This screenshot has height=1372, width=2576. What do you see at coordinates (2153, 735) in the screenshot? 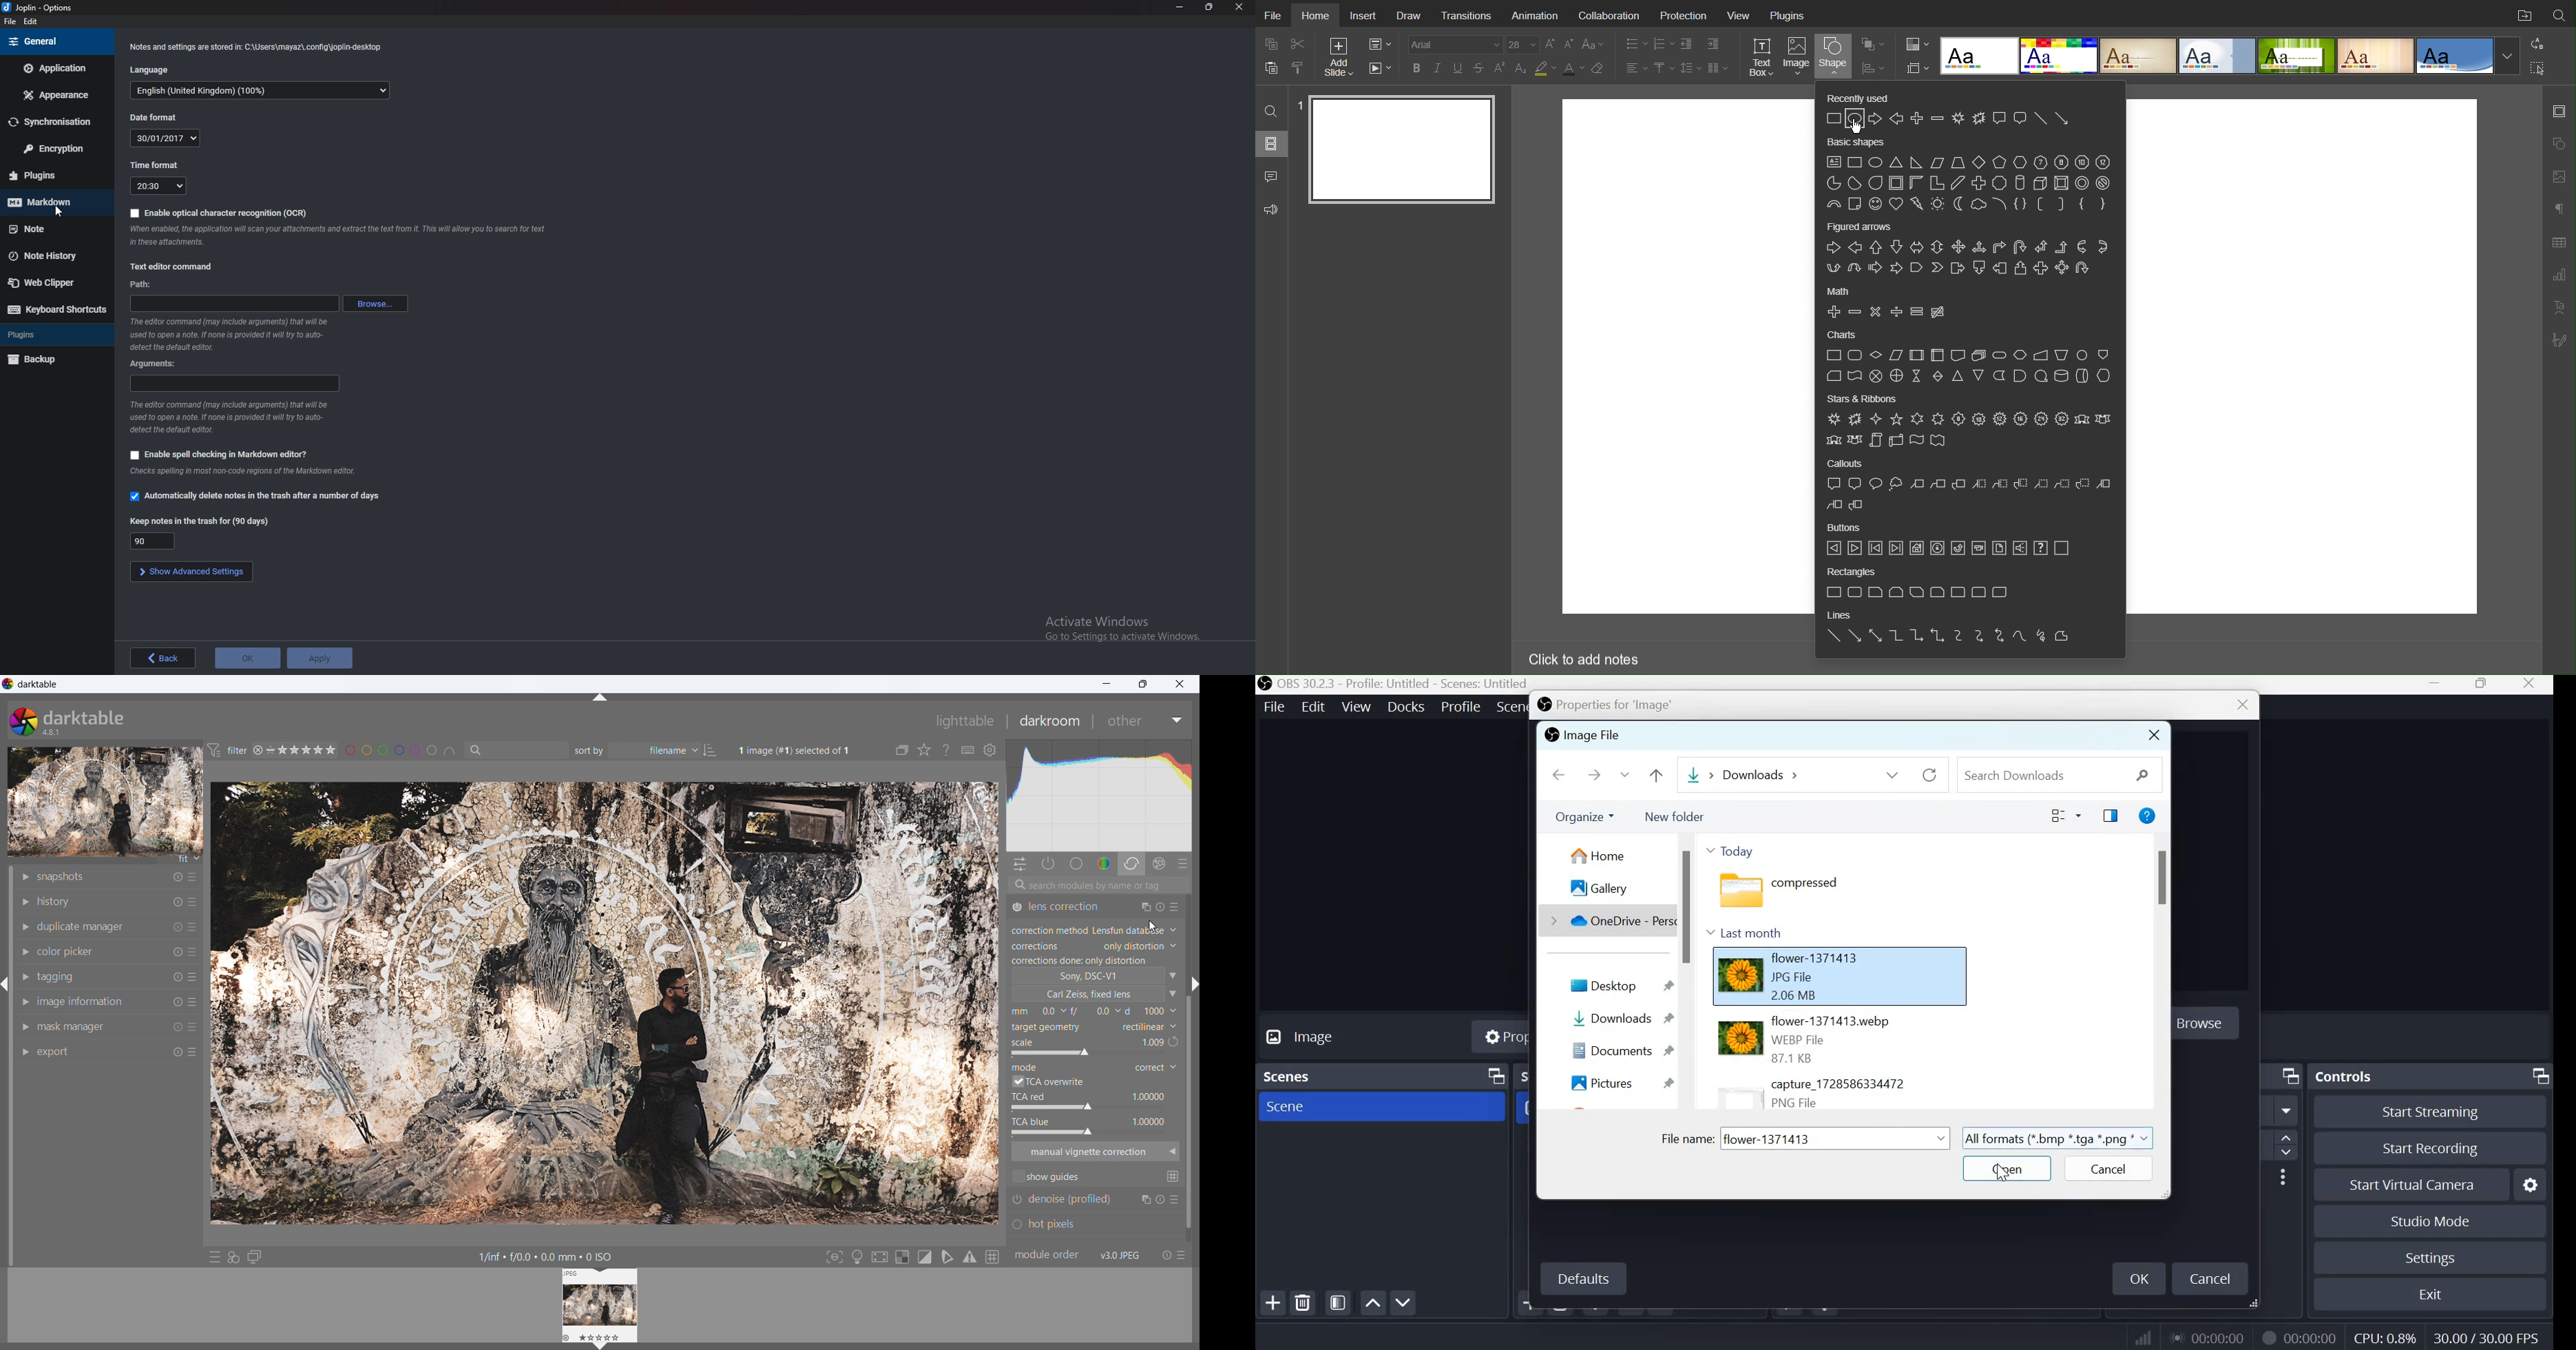
I see `close` at bounding box center [2153, 735].